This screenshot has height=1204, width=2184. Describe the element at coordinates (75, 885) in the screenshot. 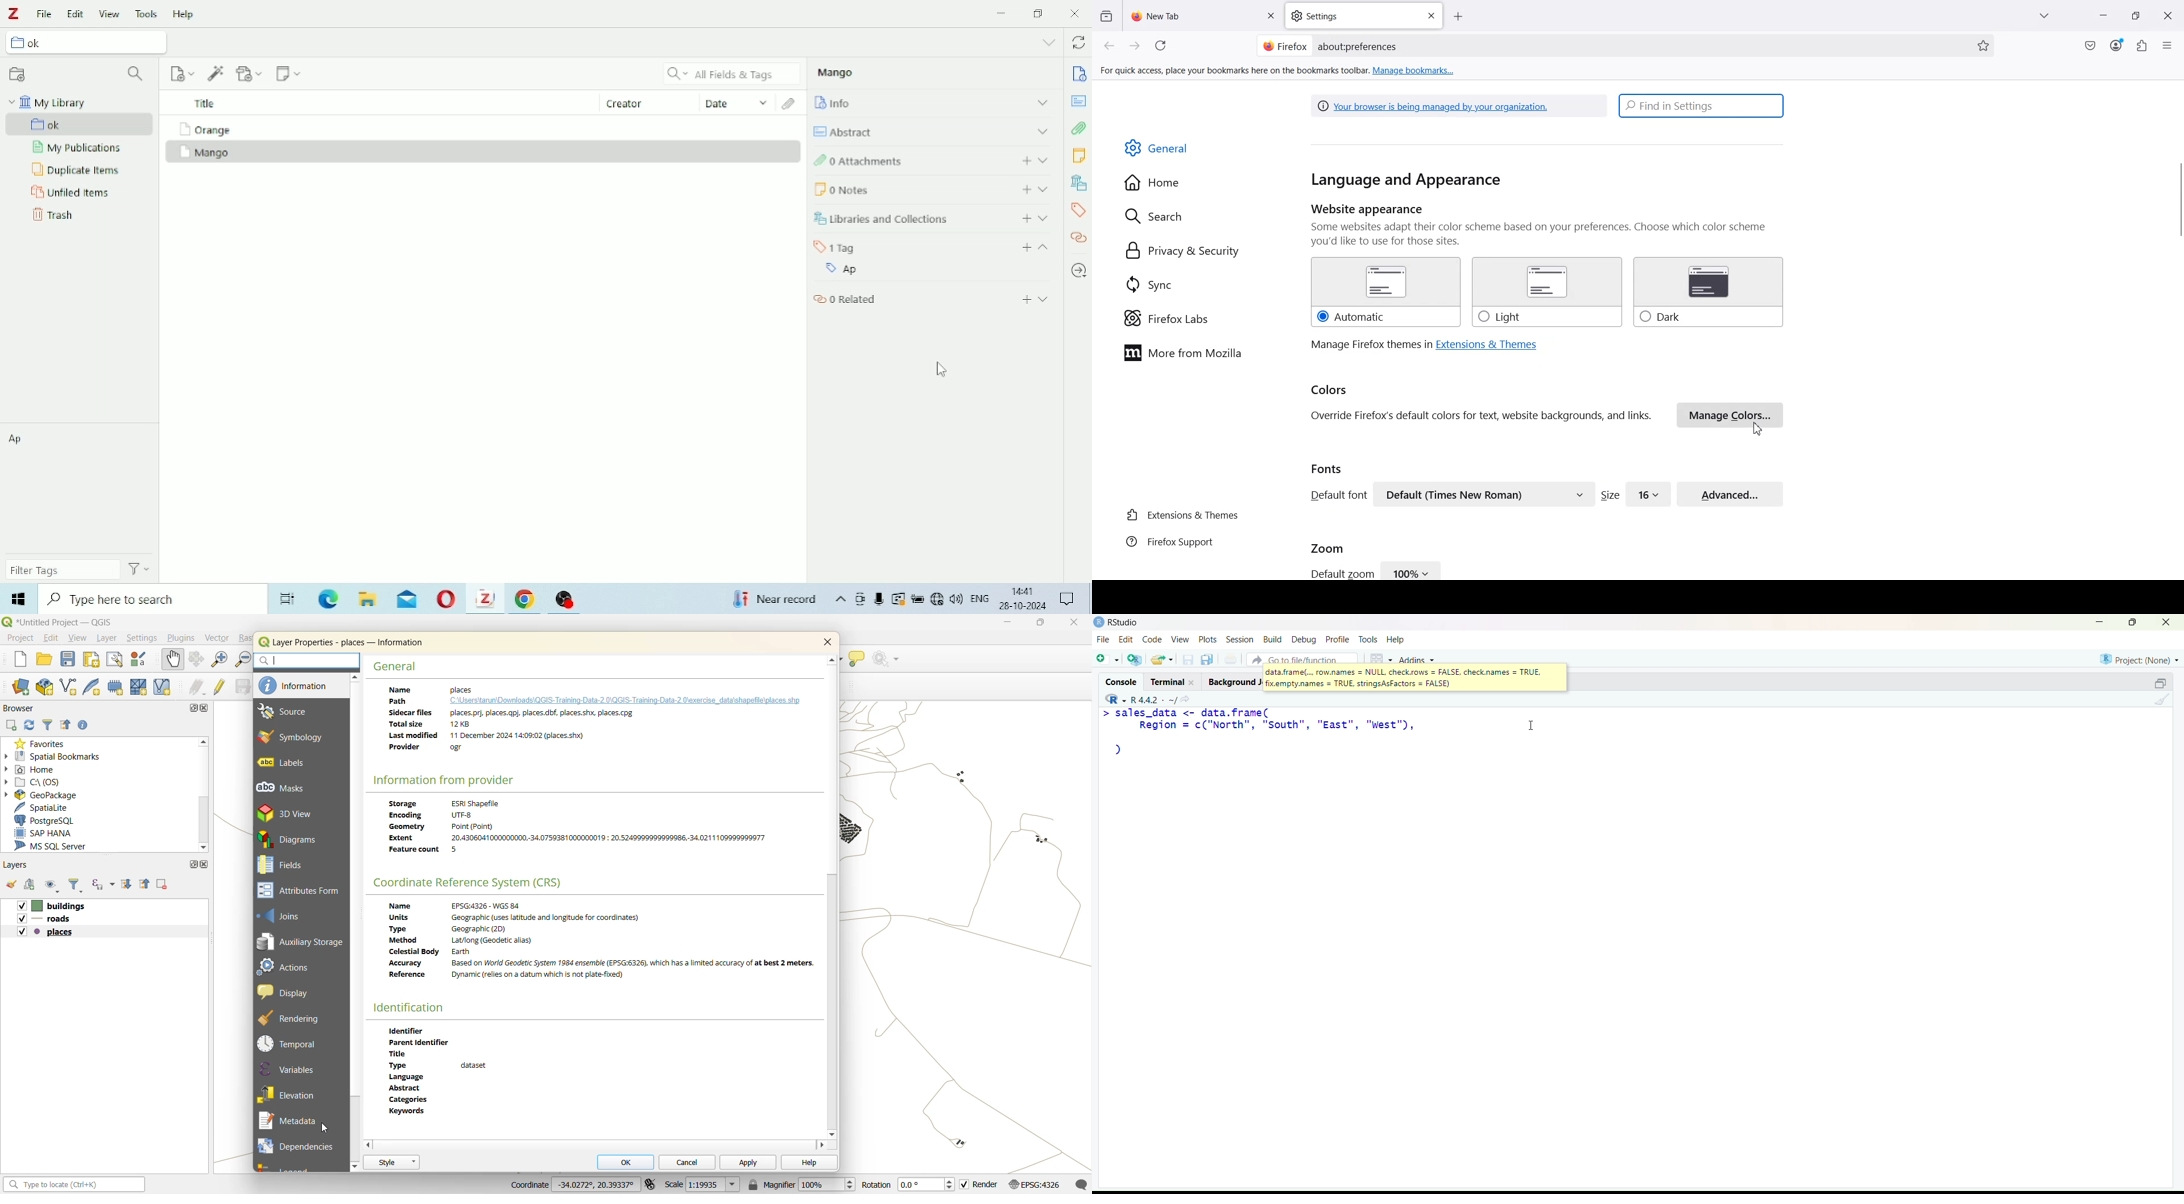

I see `filter` at that location.